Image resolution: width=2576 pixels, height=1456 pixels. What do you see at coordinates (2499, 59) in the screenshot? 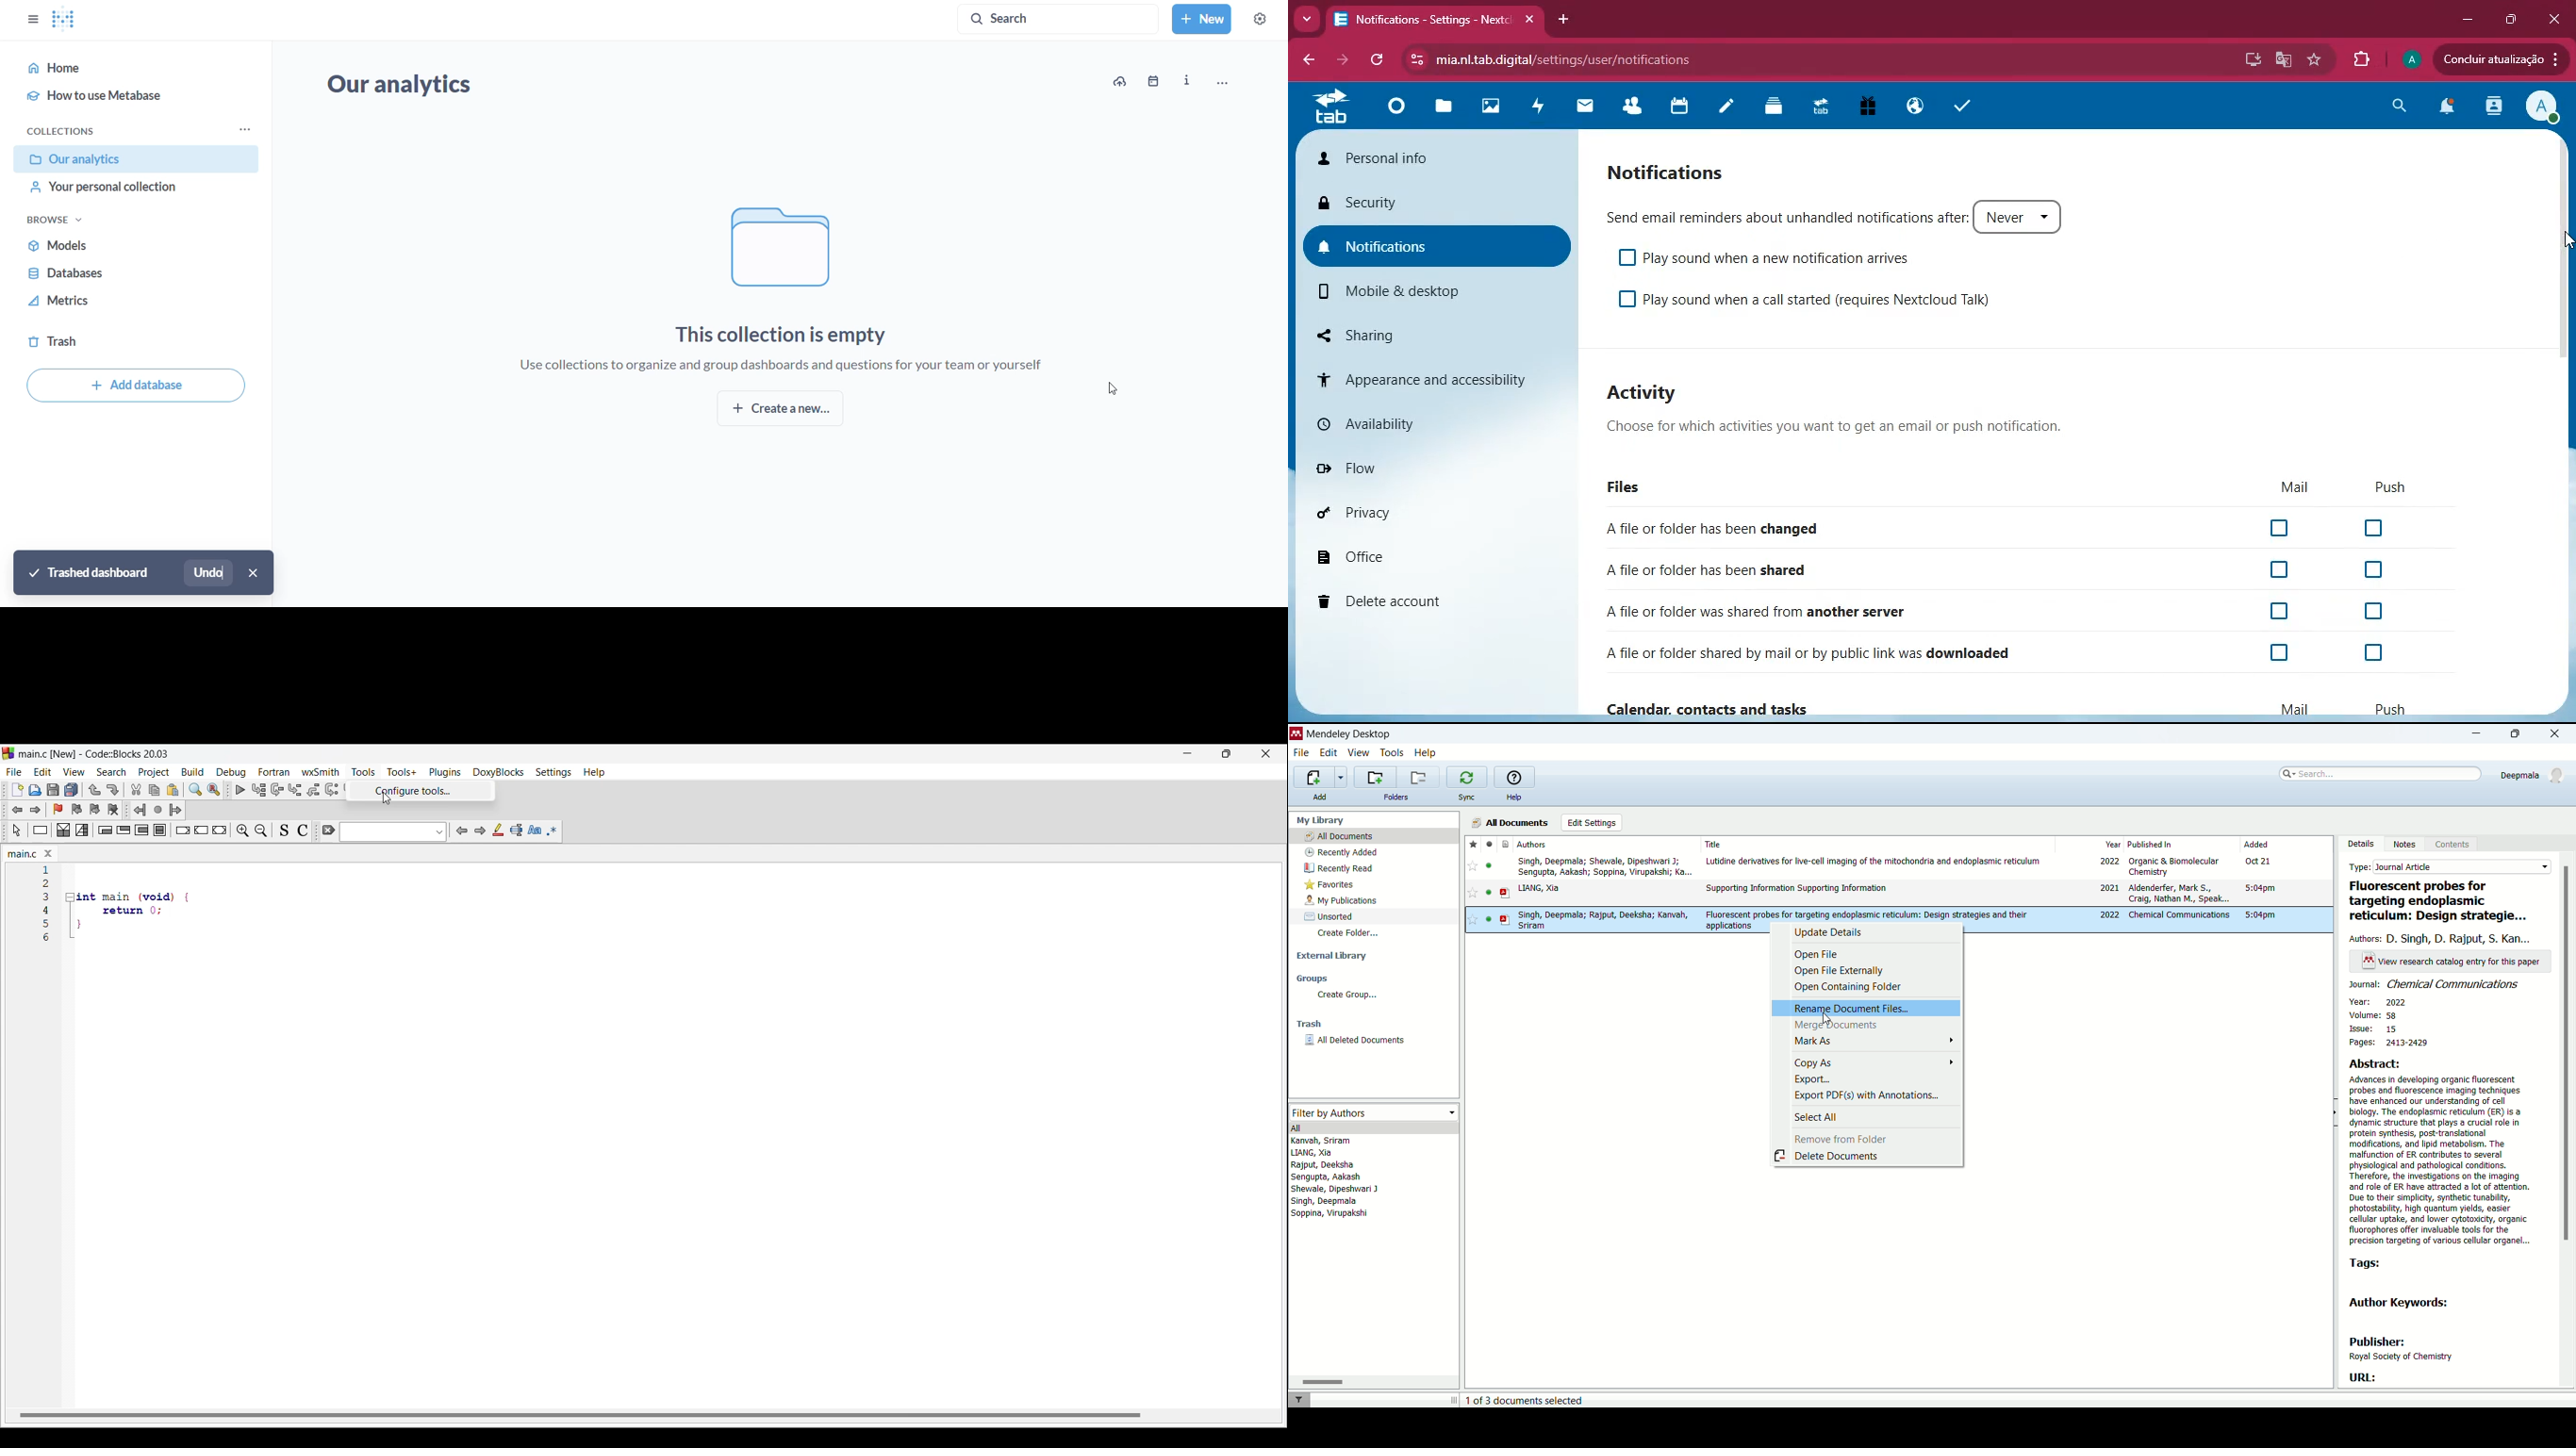
I see `update` at bounding box center [2499, 59].